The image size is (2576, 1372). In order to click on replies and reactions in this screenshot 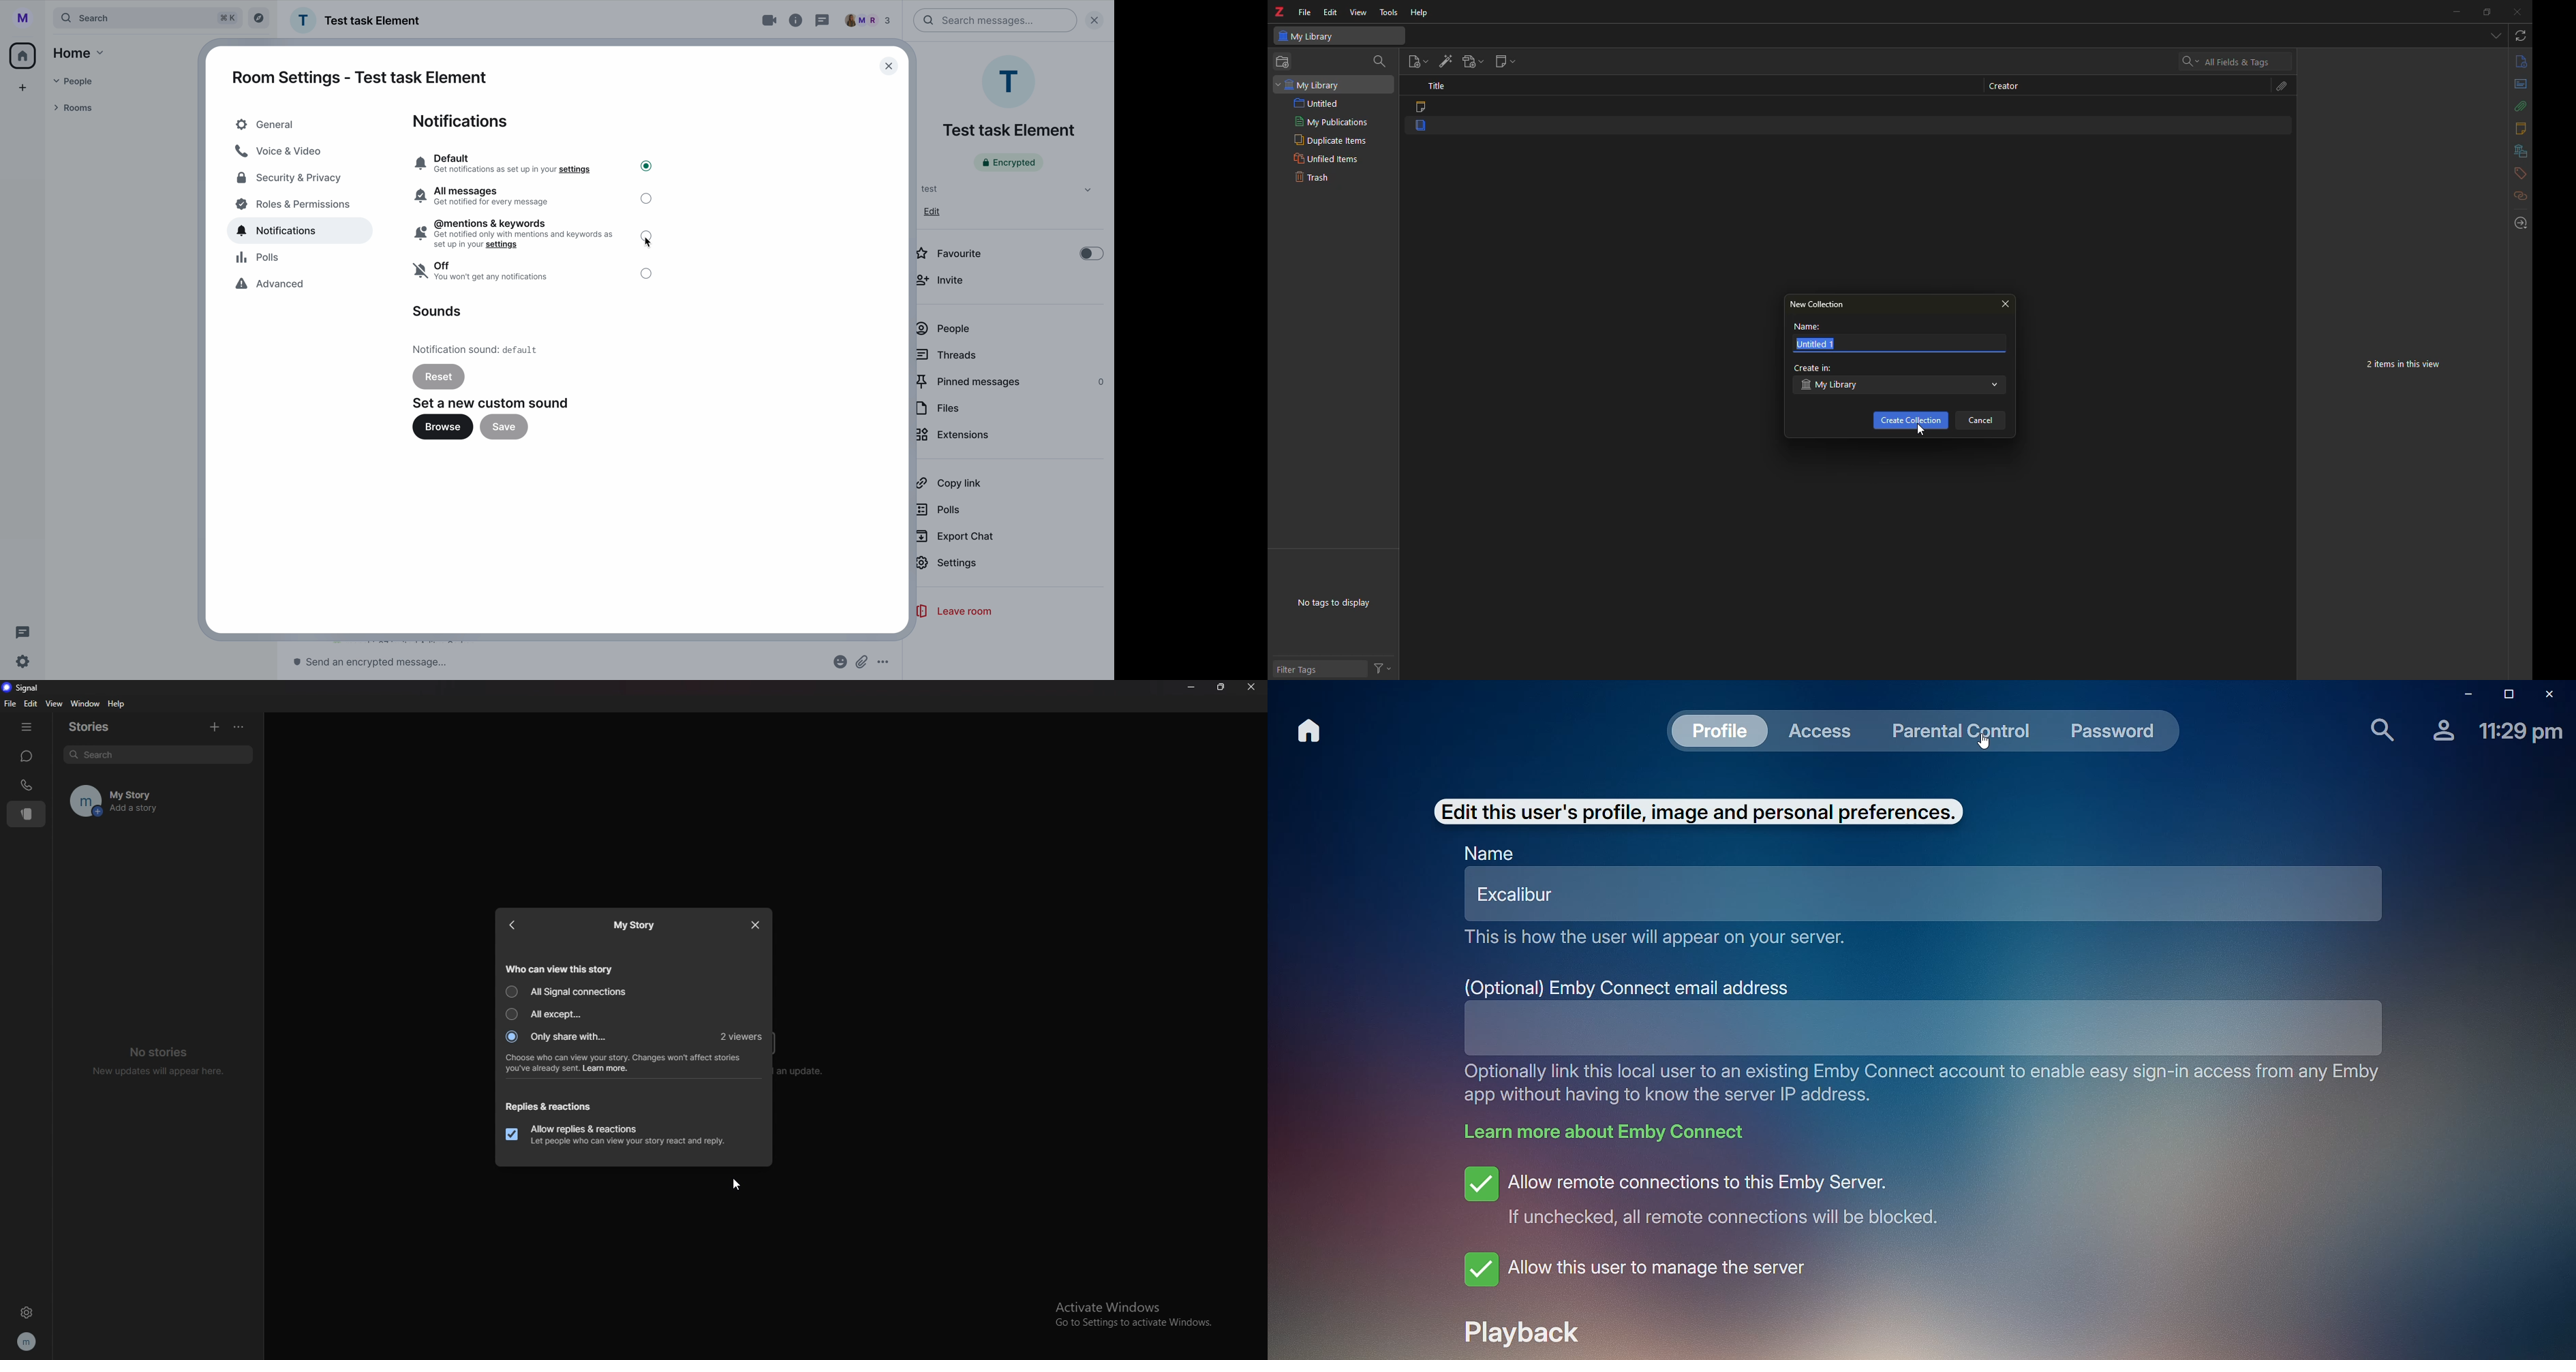, I will do `click(551, 1106)`.